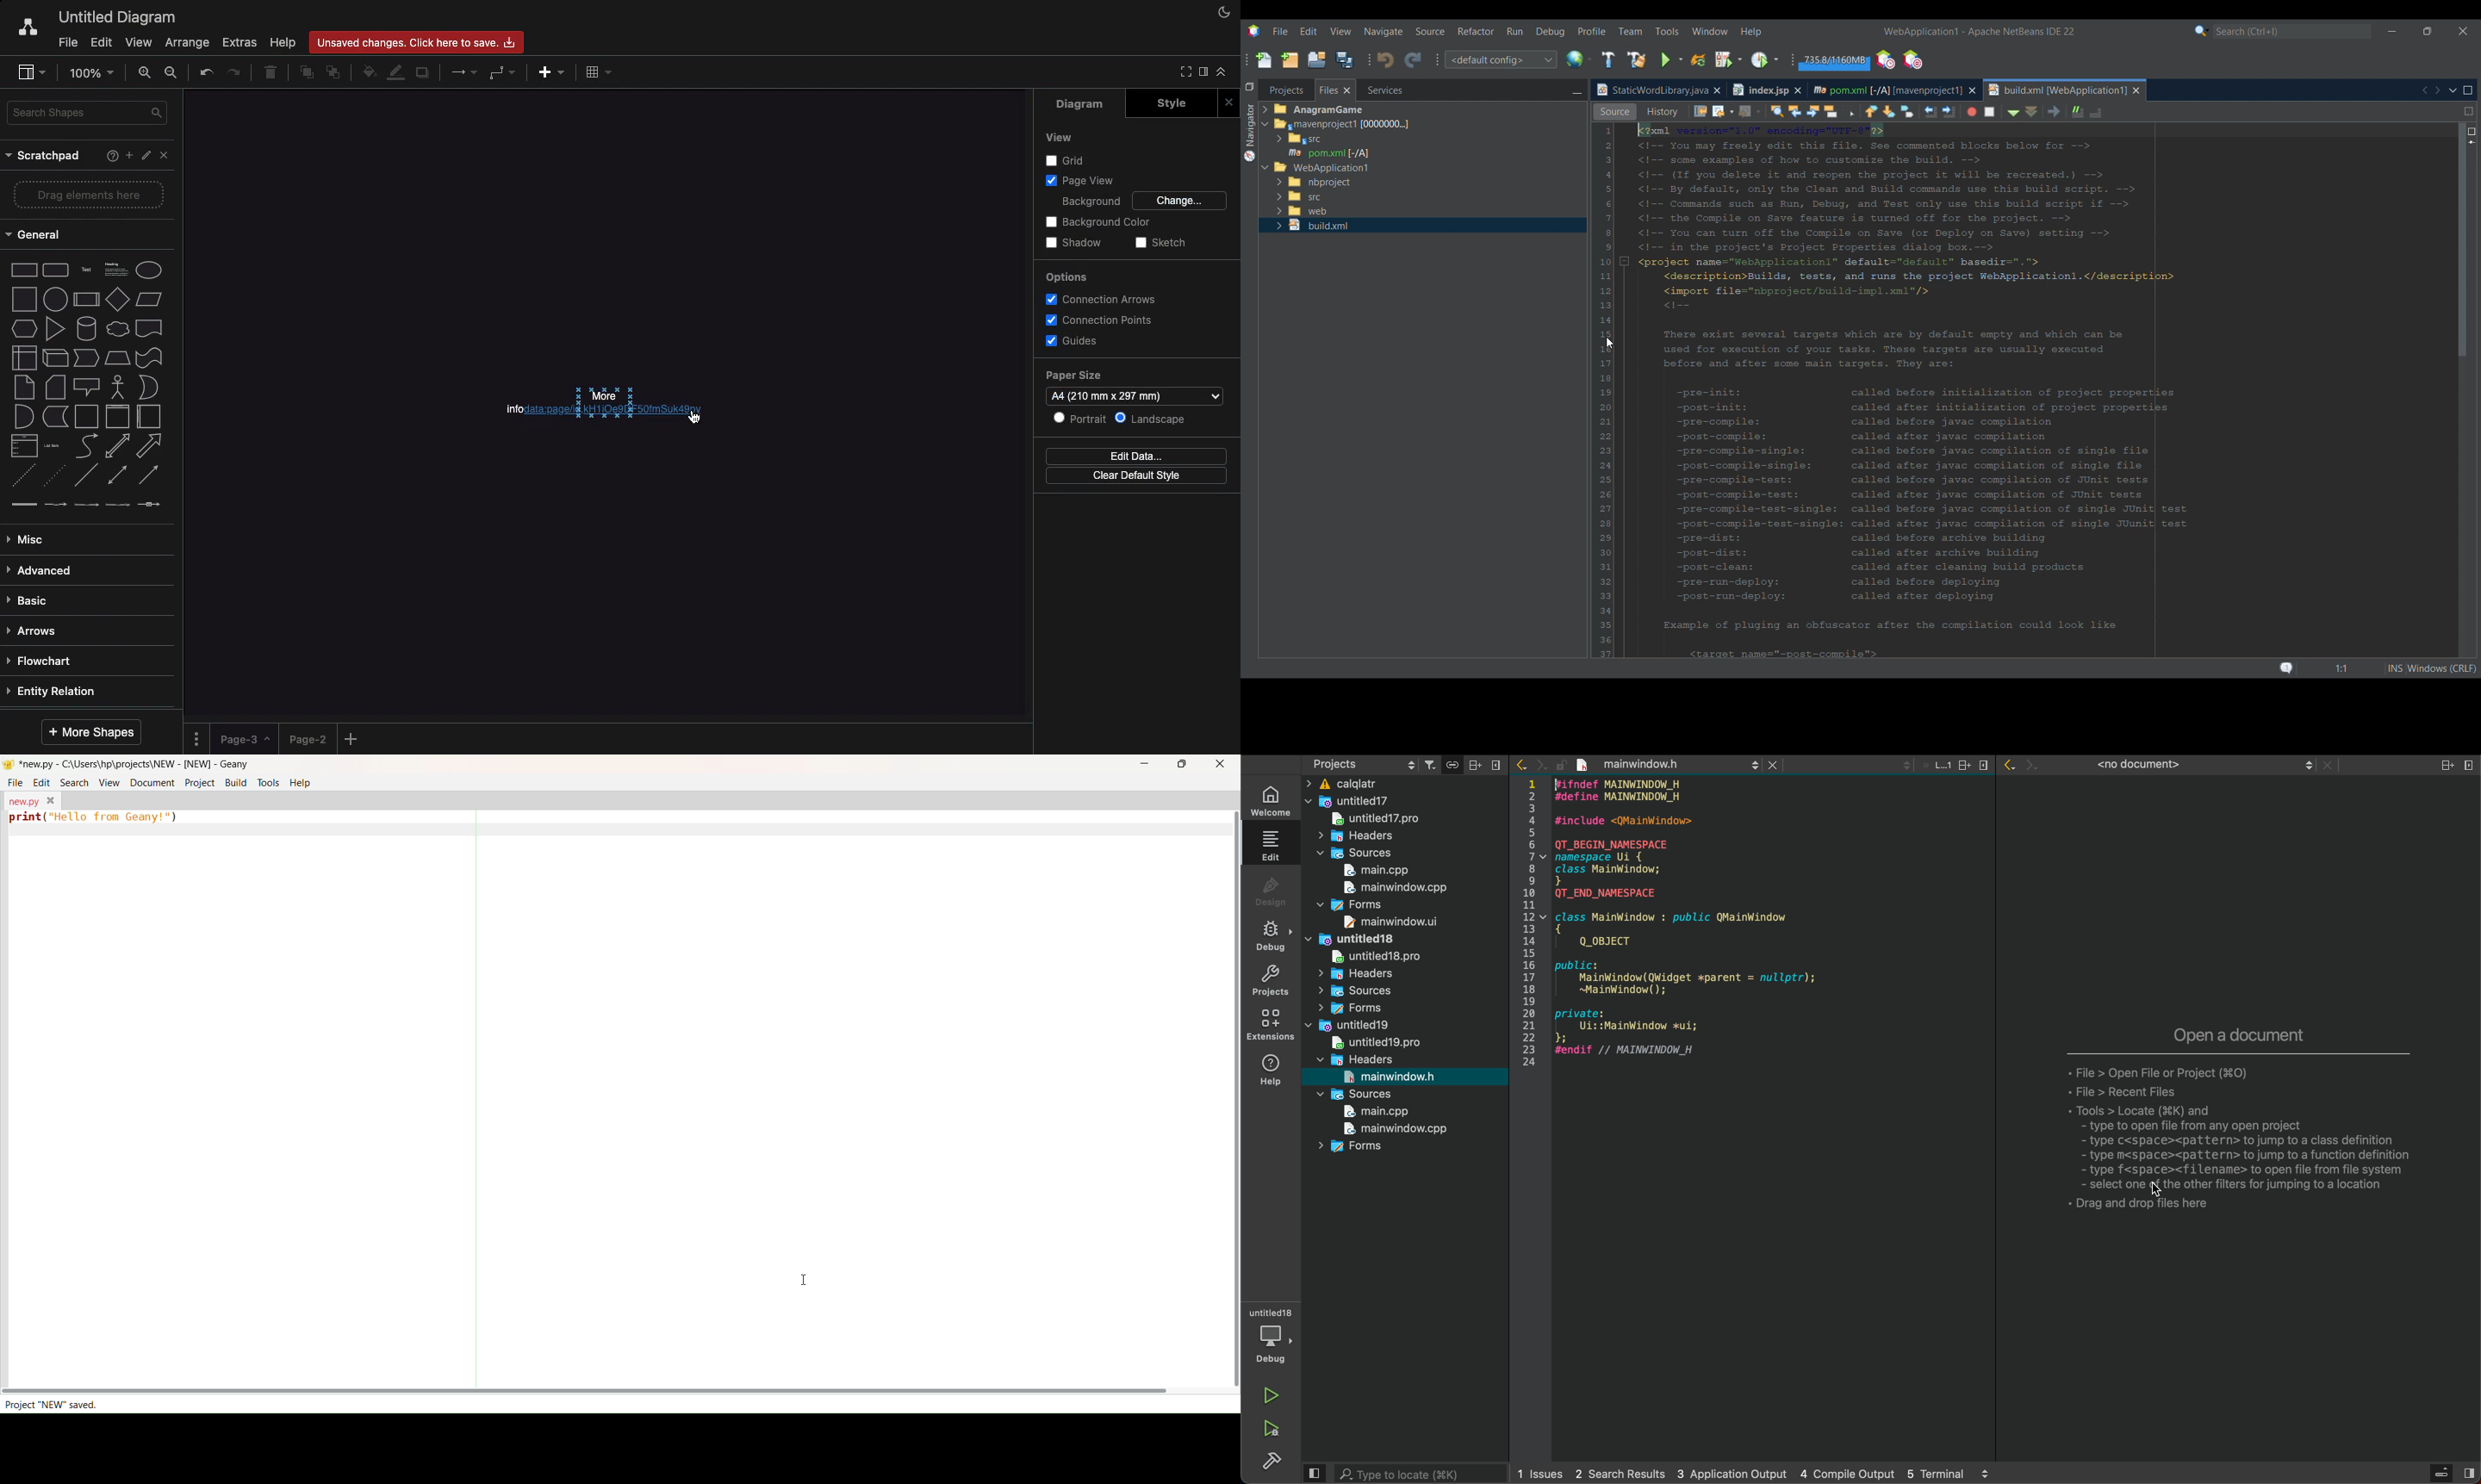 This screenshot has width=2492, height=1484. Describe the element at coordinates (149, 299) in the screenshot. I see `parallelogram` at that location.